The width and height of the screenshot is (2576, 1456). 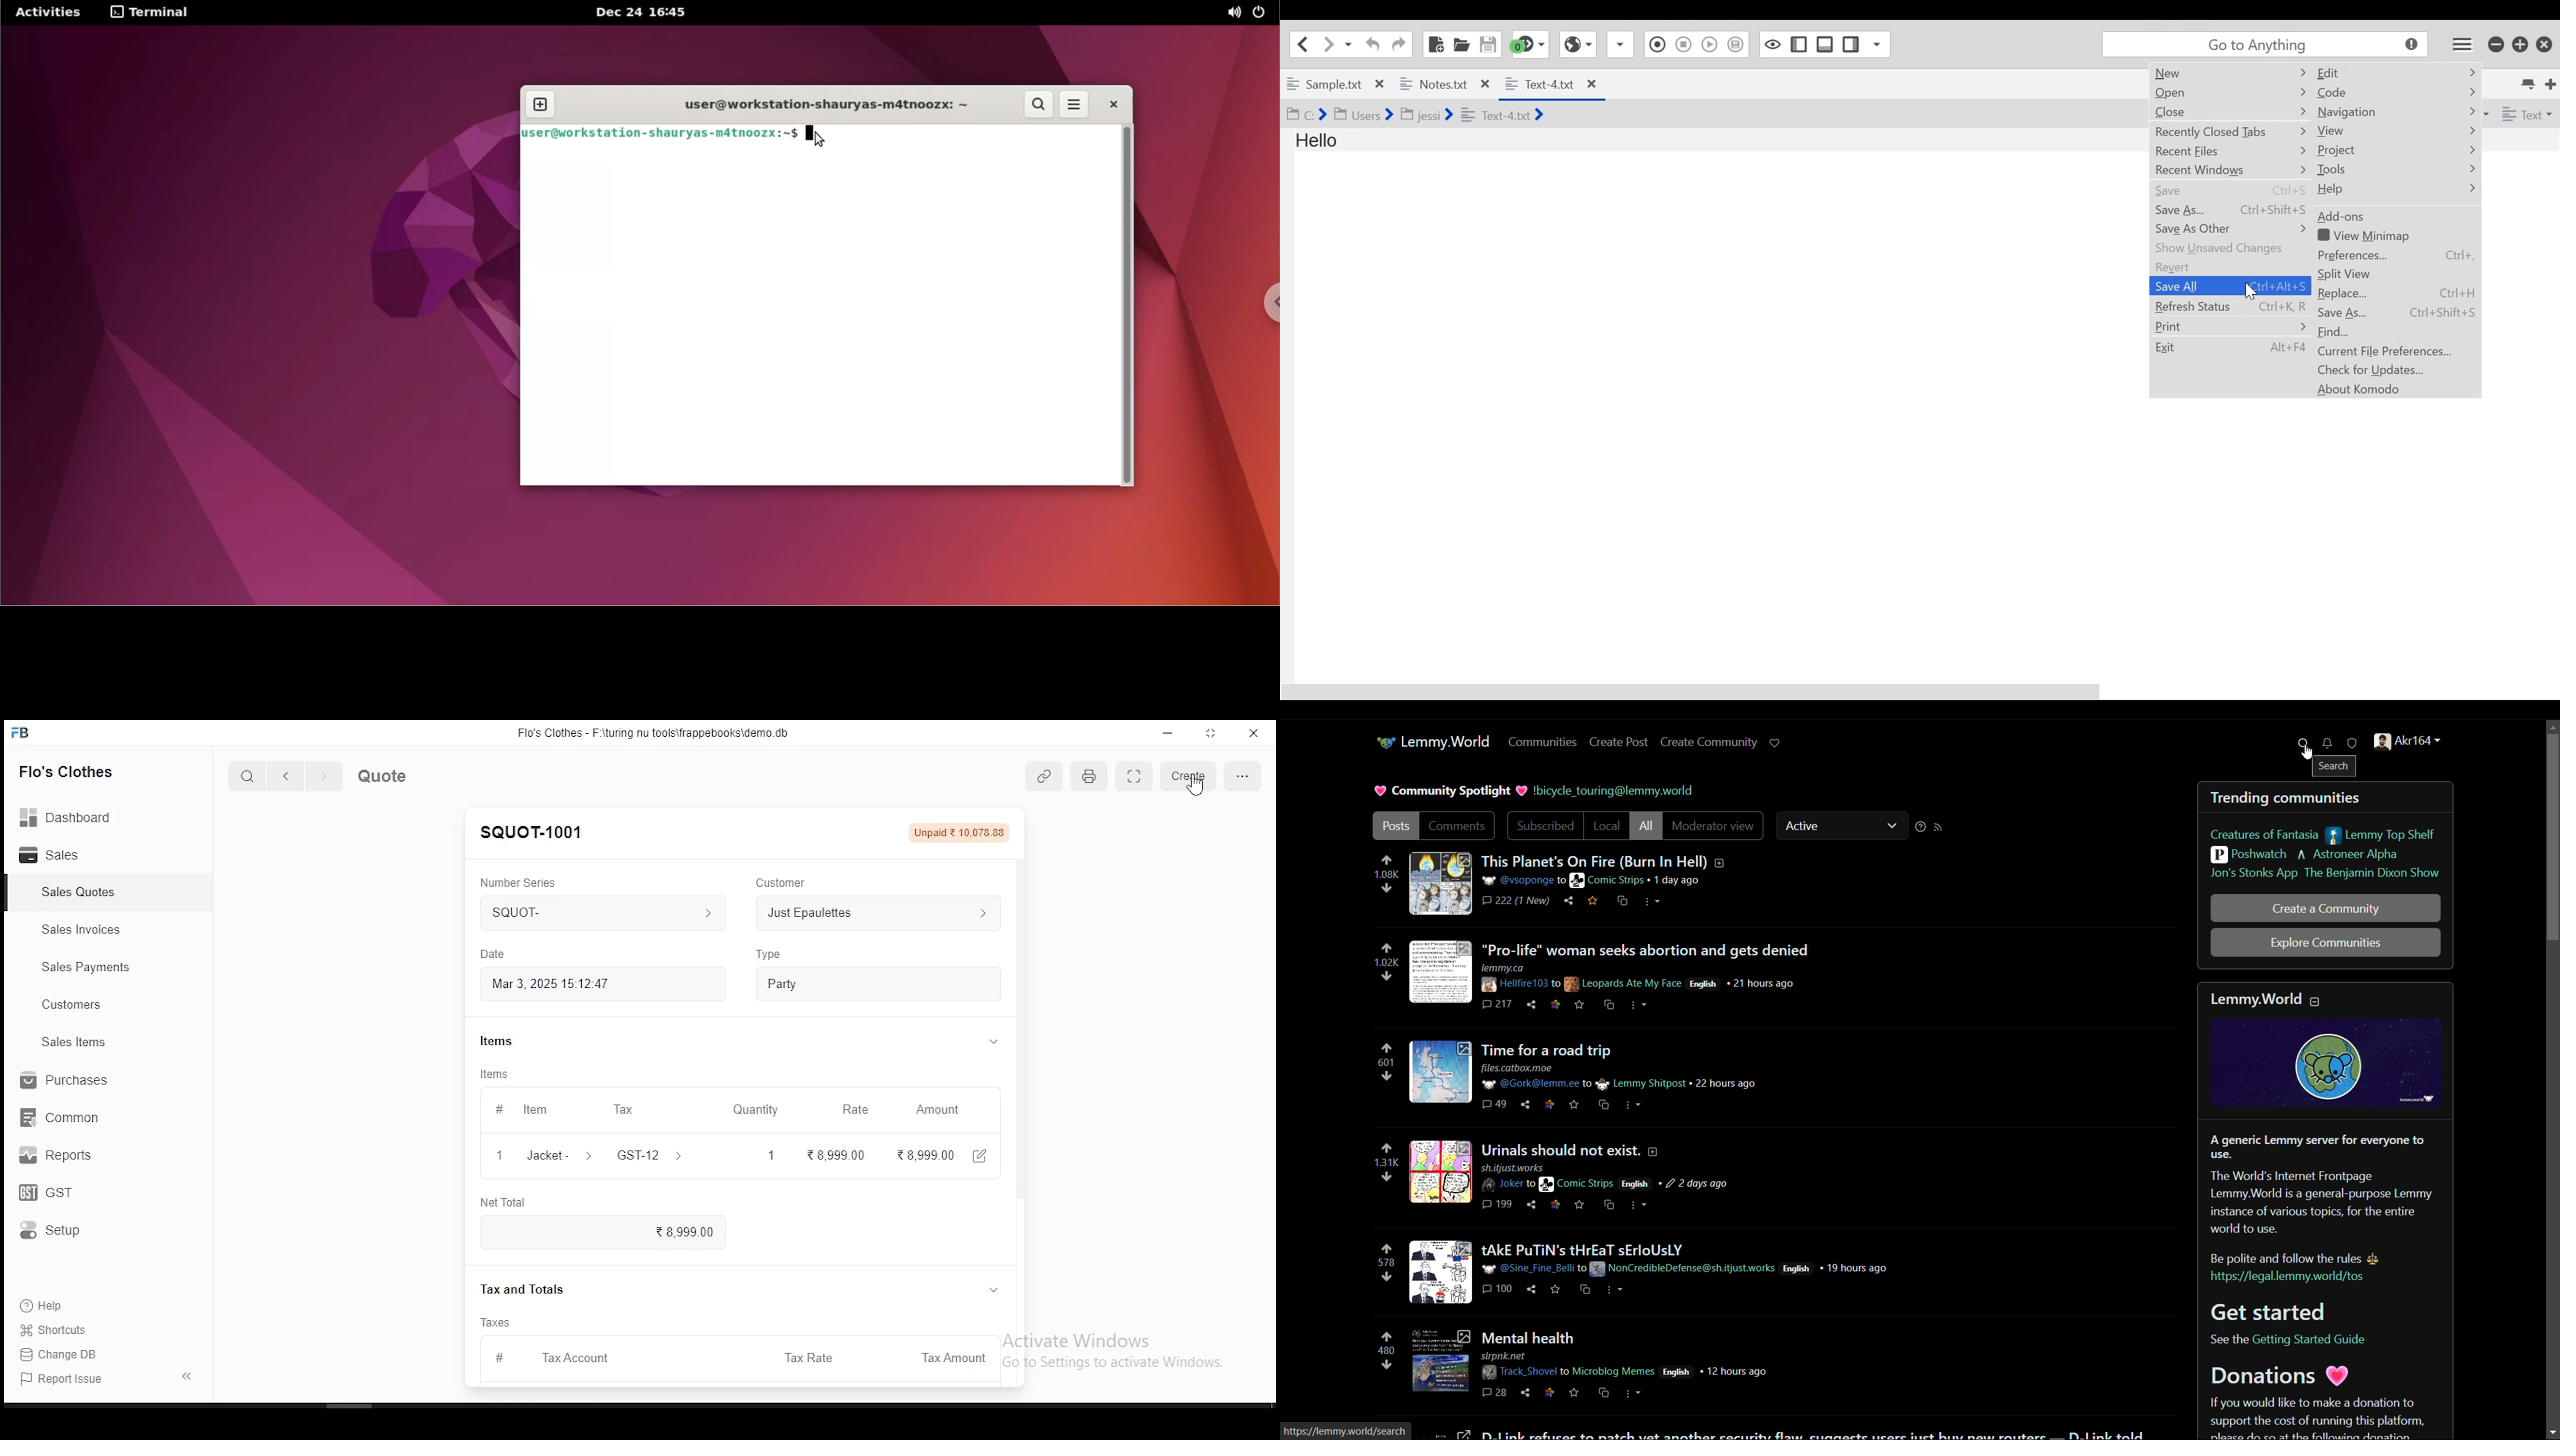 What do you see at coordinates (988, 1155) in the screenshot?
I see `edit` at bounding box center [988, 1155].